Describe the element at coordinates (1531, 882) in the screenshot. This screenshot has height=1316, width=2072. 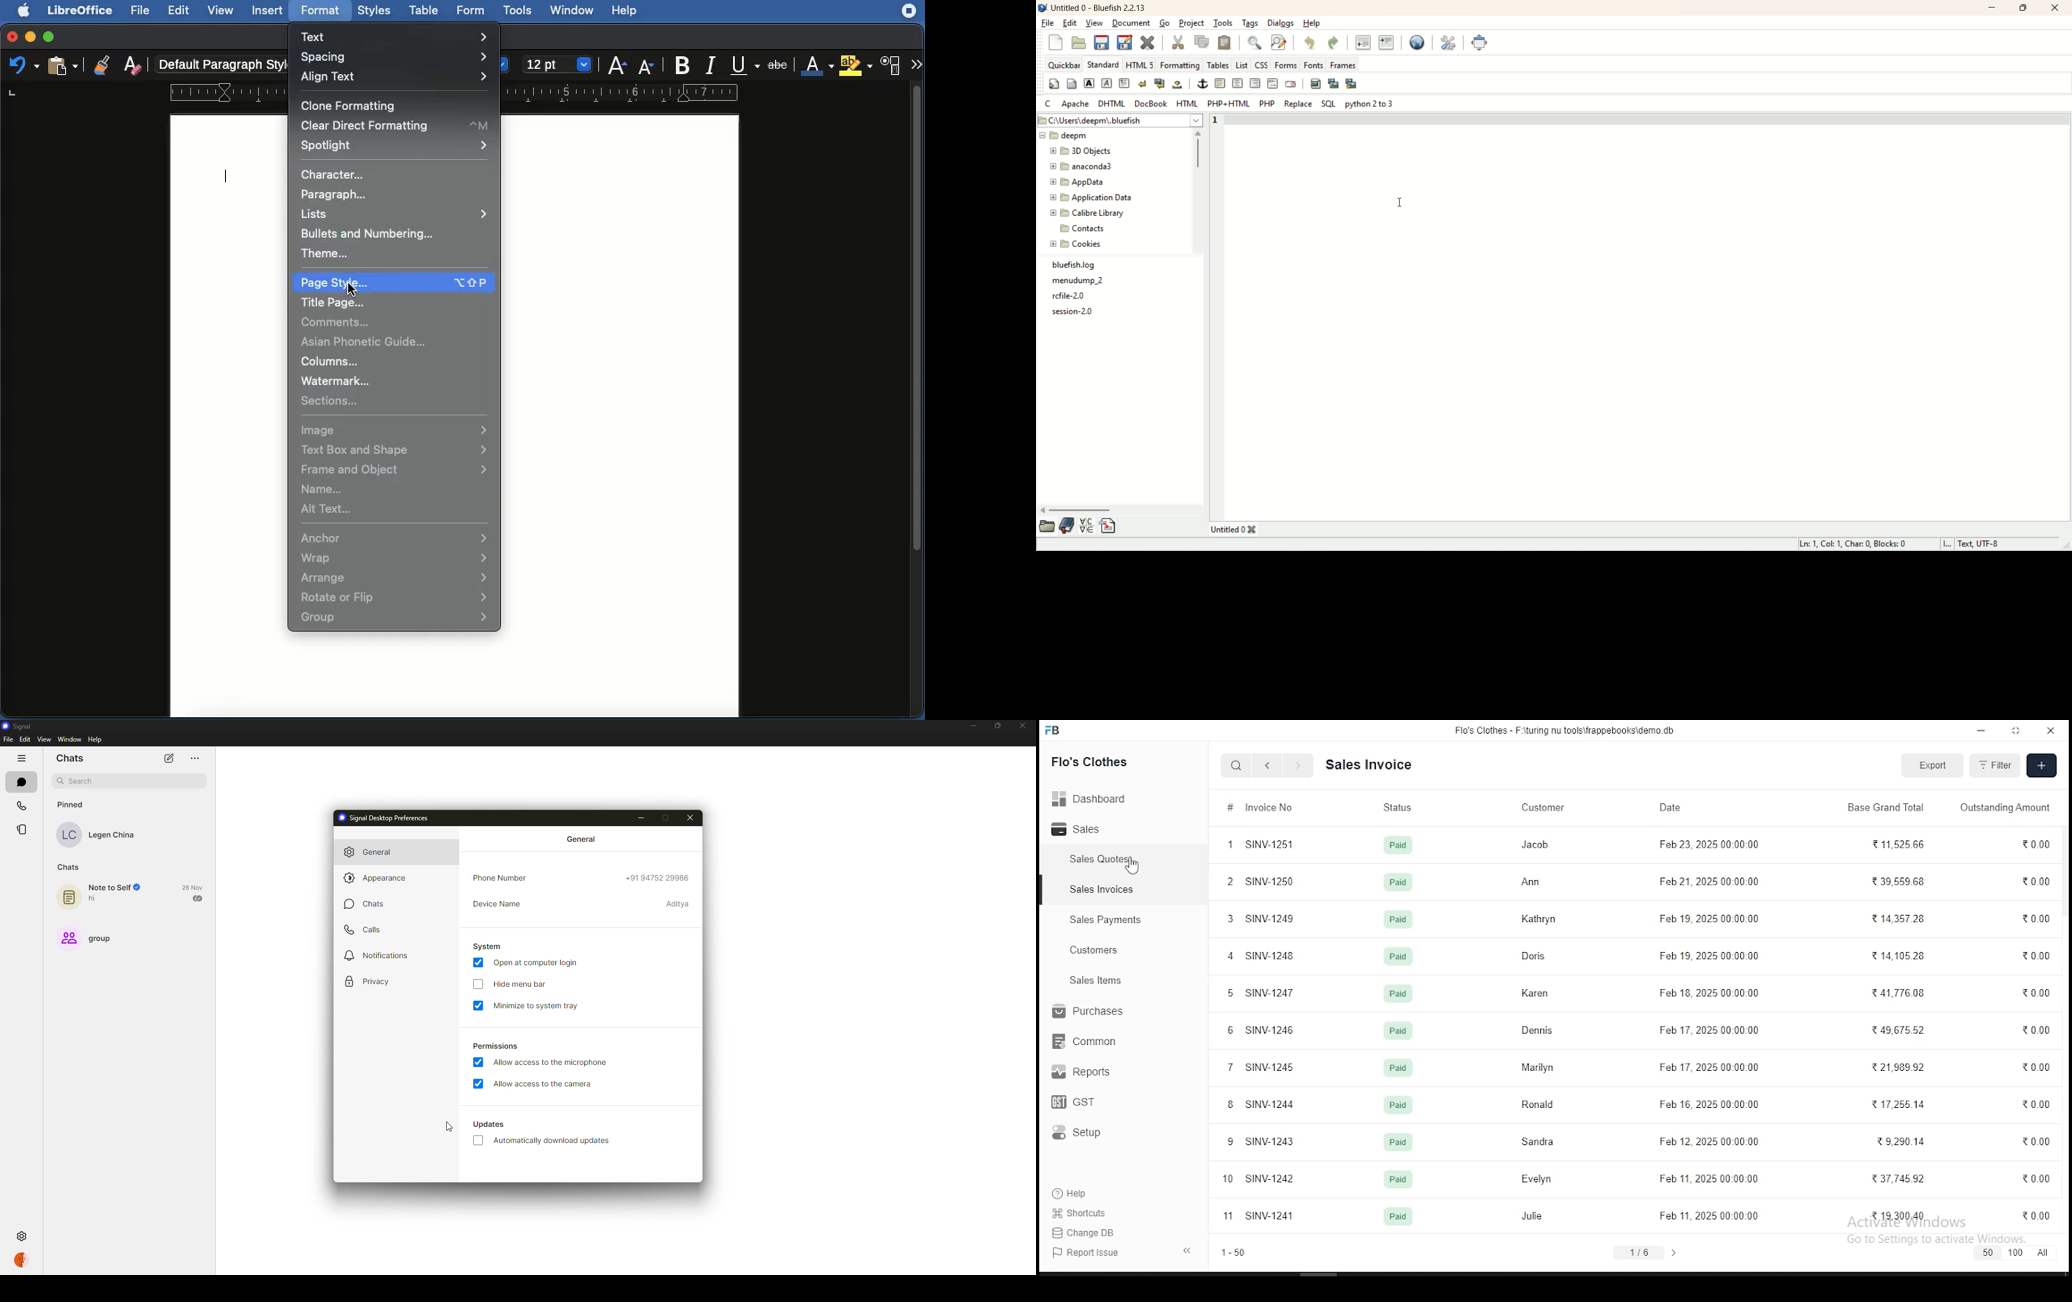
I see `Ann` at that location.